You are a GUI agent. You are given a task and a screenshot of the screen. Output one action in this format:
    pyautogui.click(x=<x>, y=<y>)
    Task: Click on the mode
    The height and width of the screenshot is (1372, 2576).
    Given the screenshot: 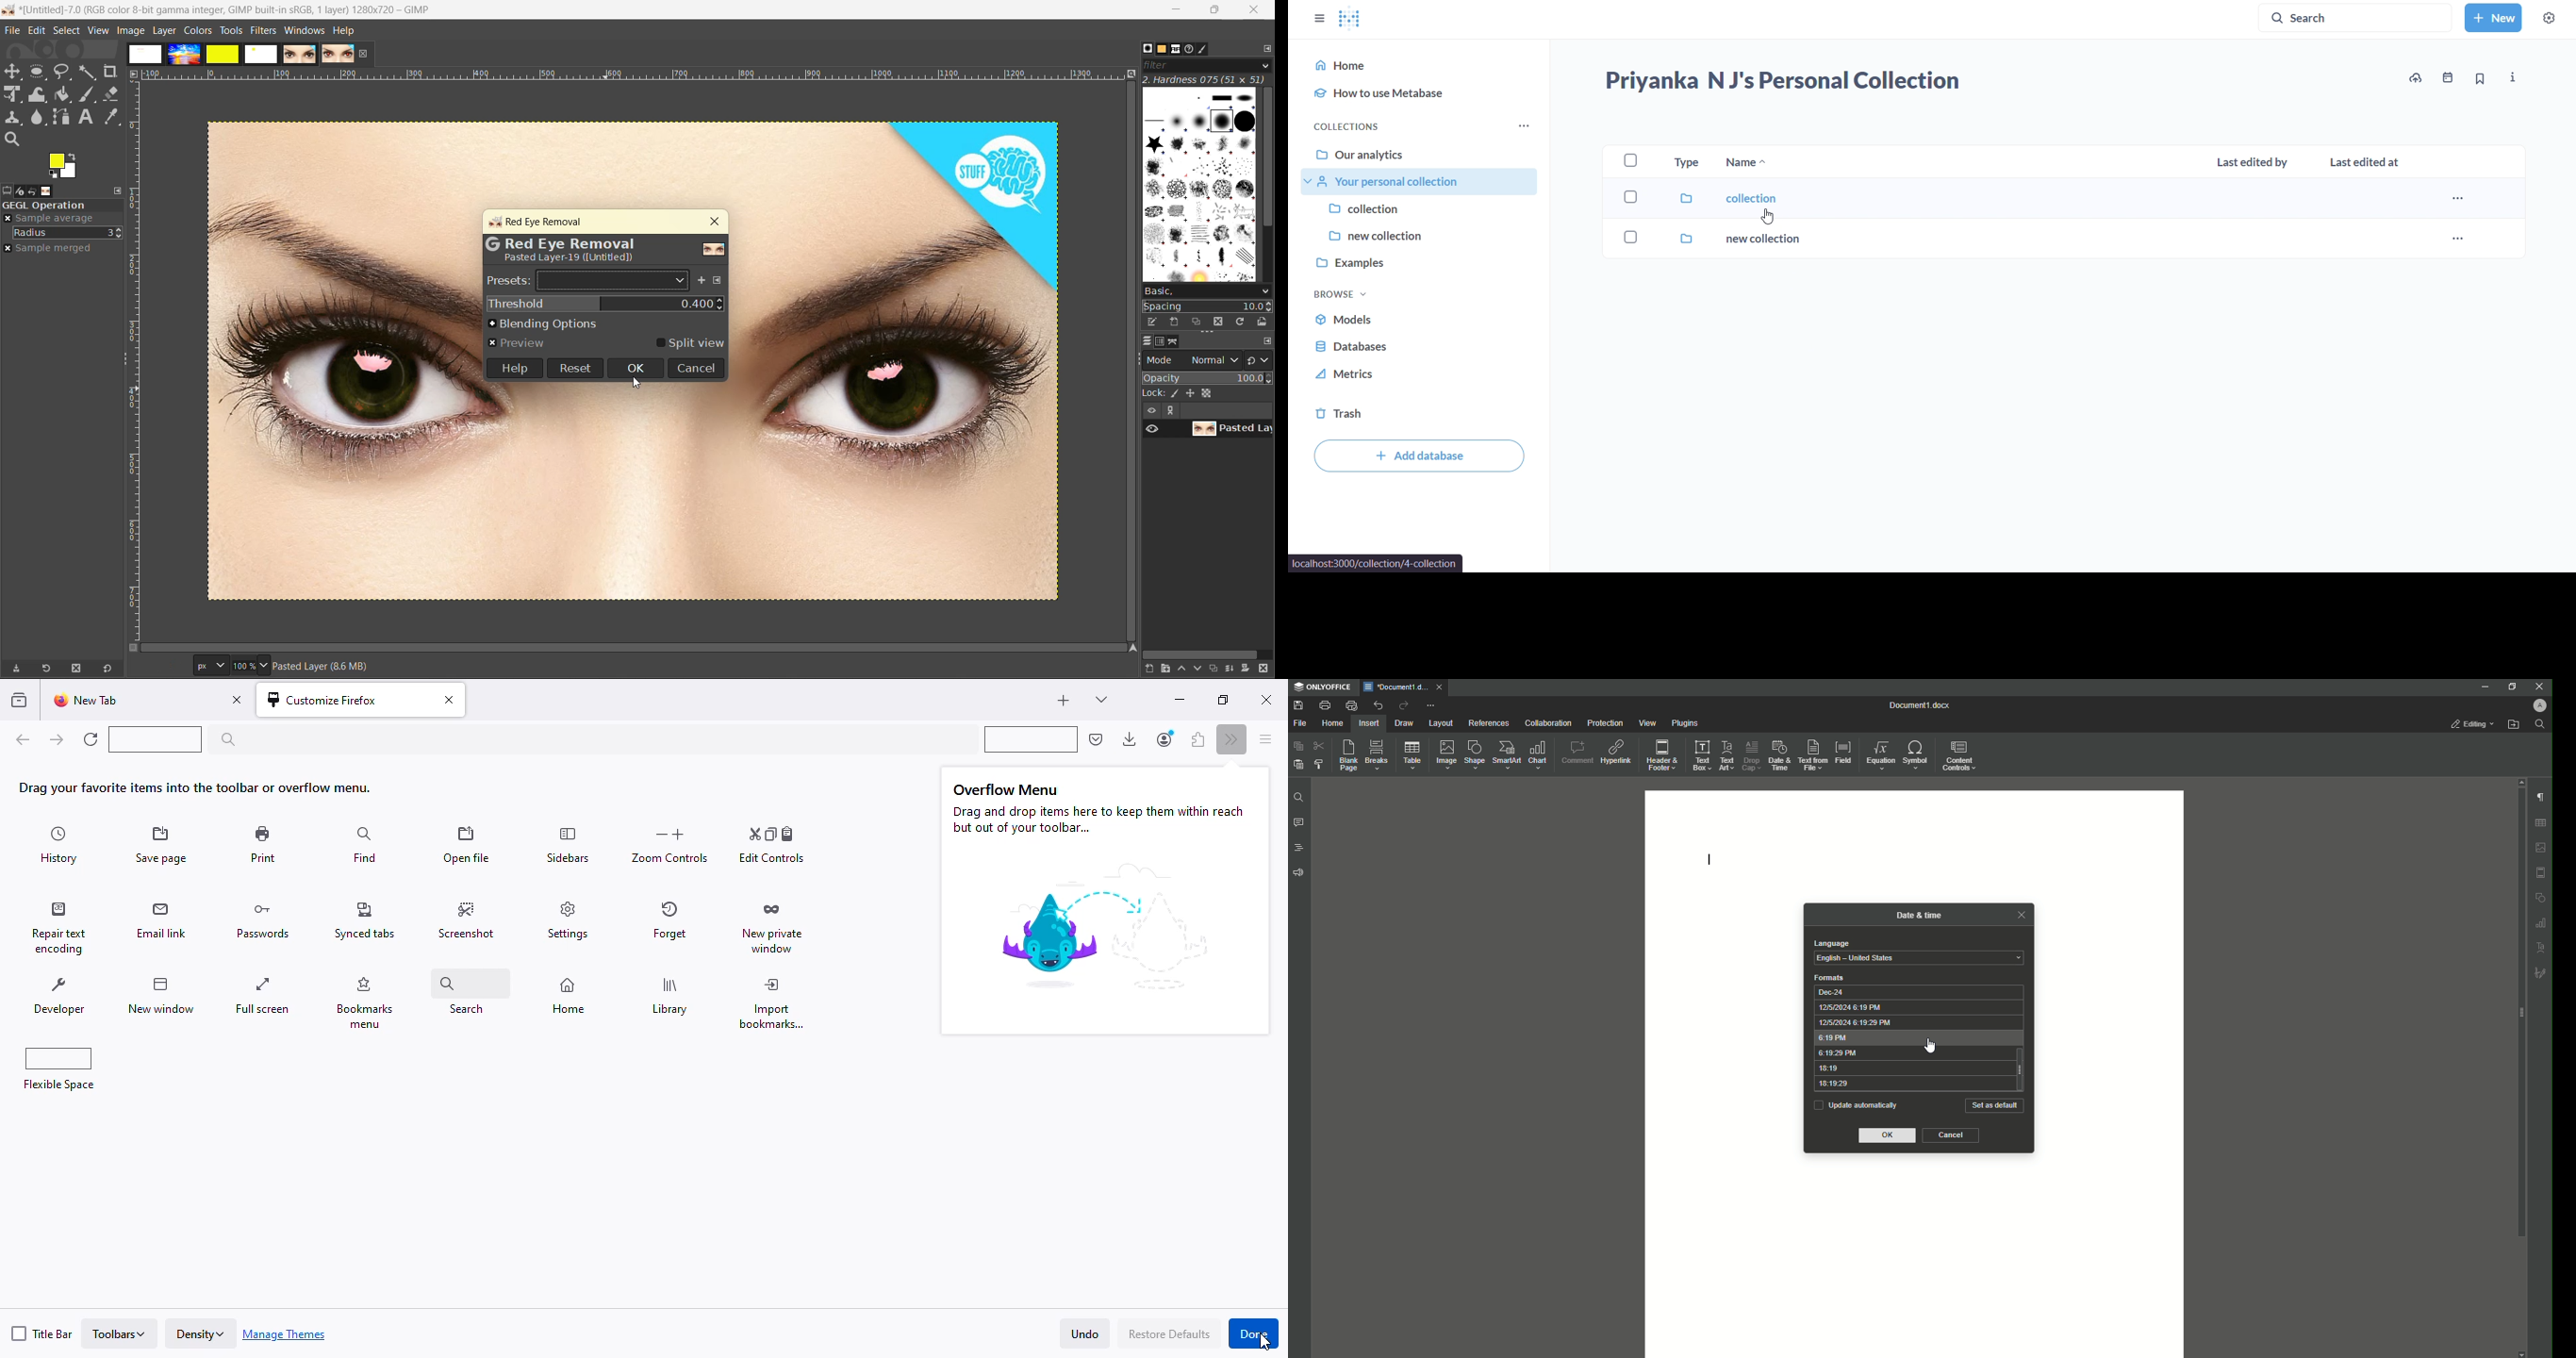 What is the action you would take?
    pyautogui.click(x=1192, y=361)
    